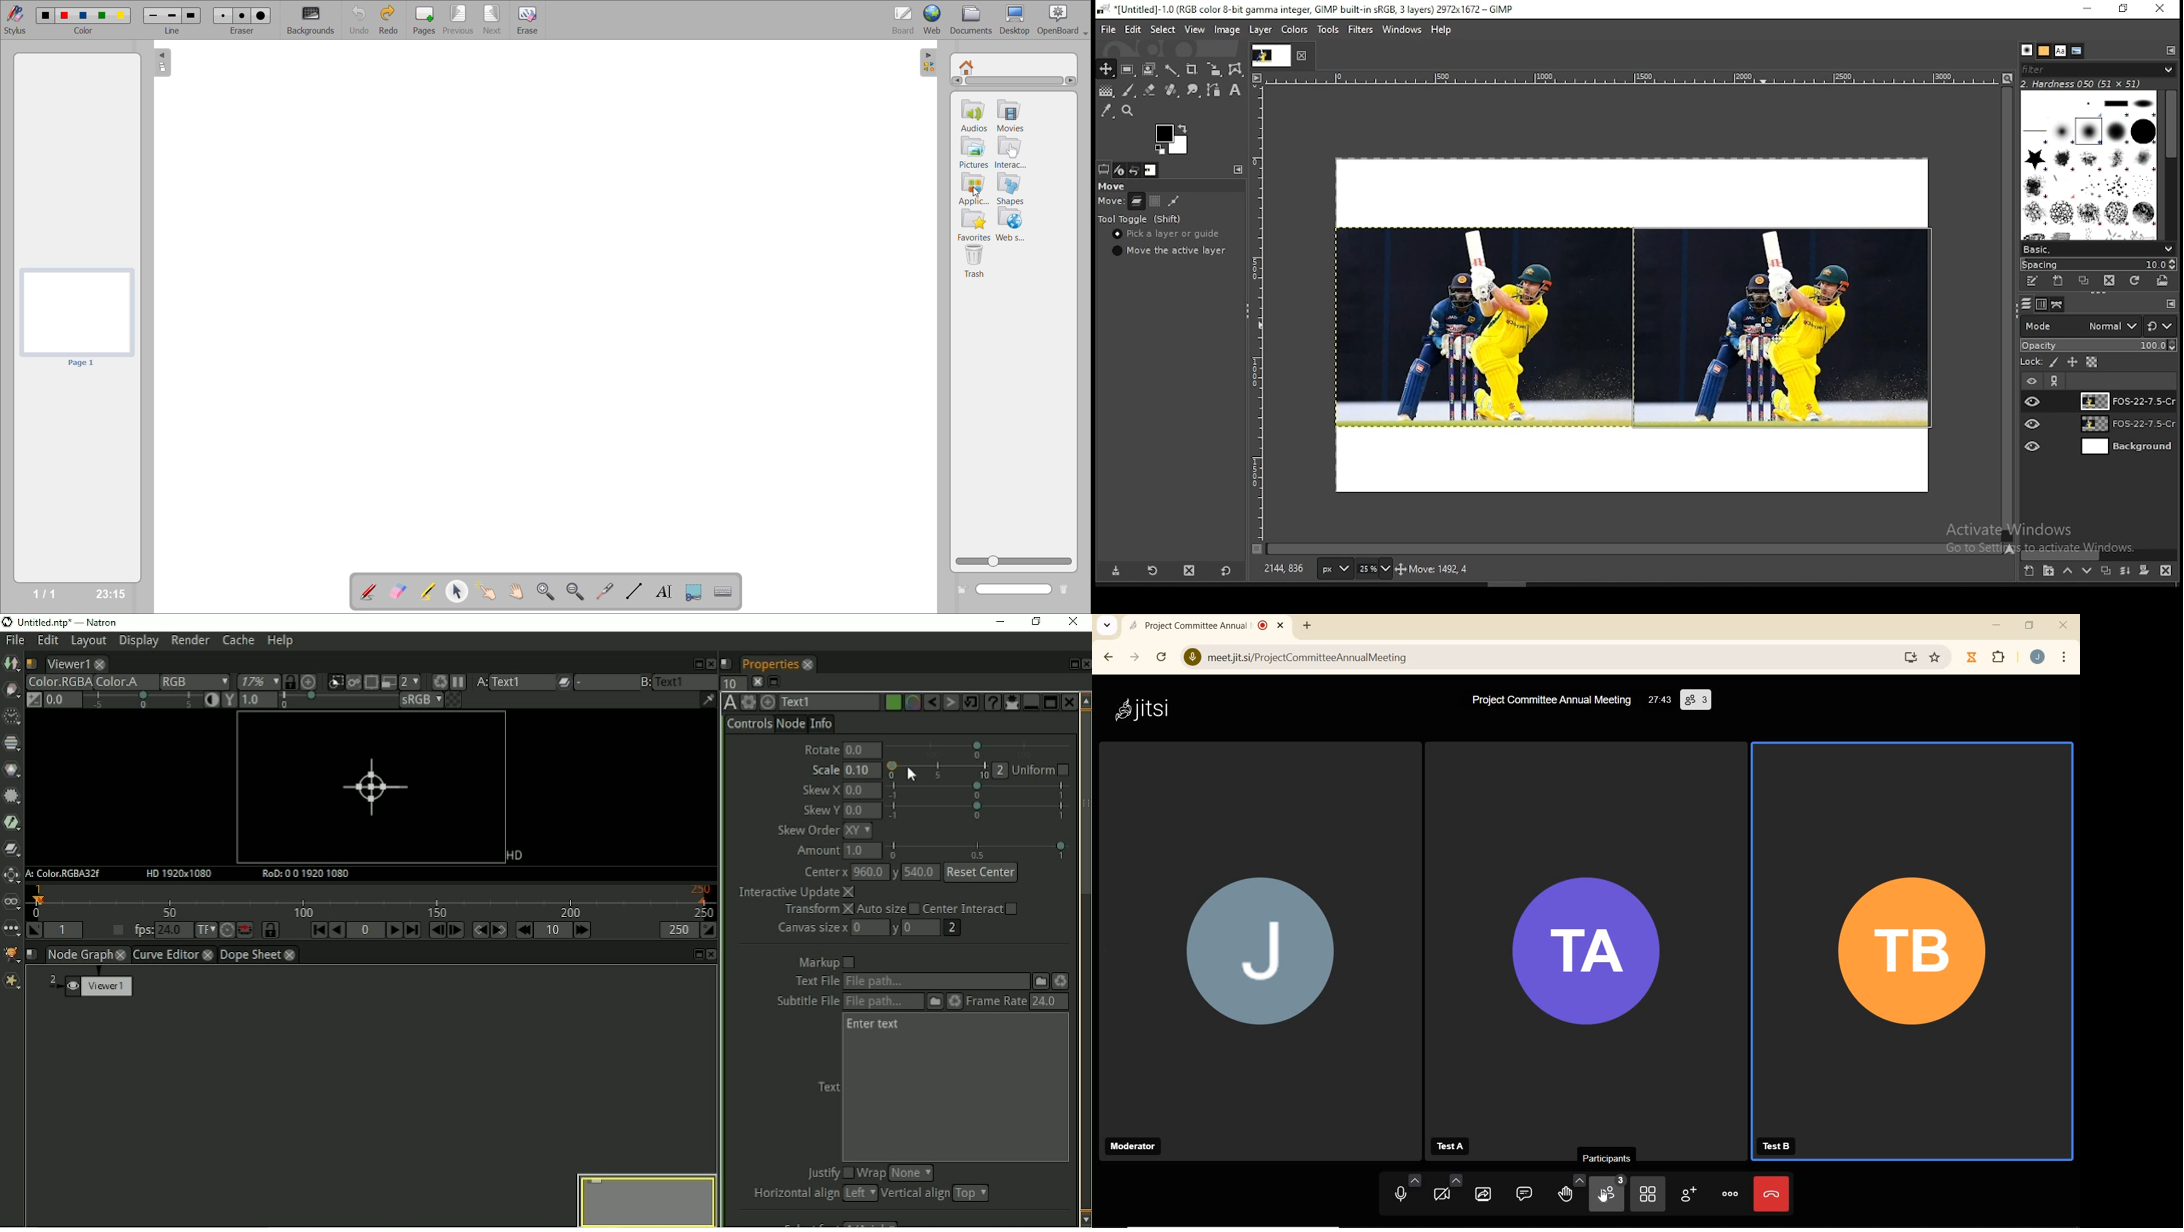 The width and height of the screenshot is (2184, 1232). What do you see at coordinates (1130, 110) in the screenshot?
I see `zoom tool` at bounding box center [1130, 110].